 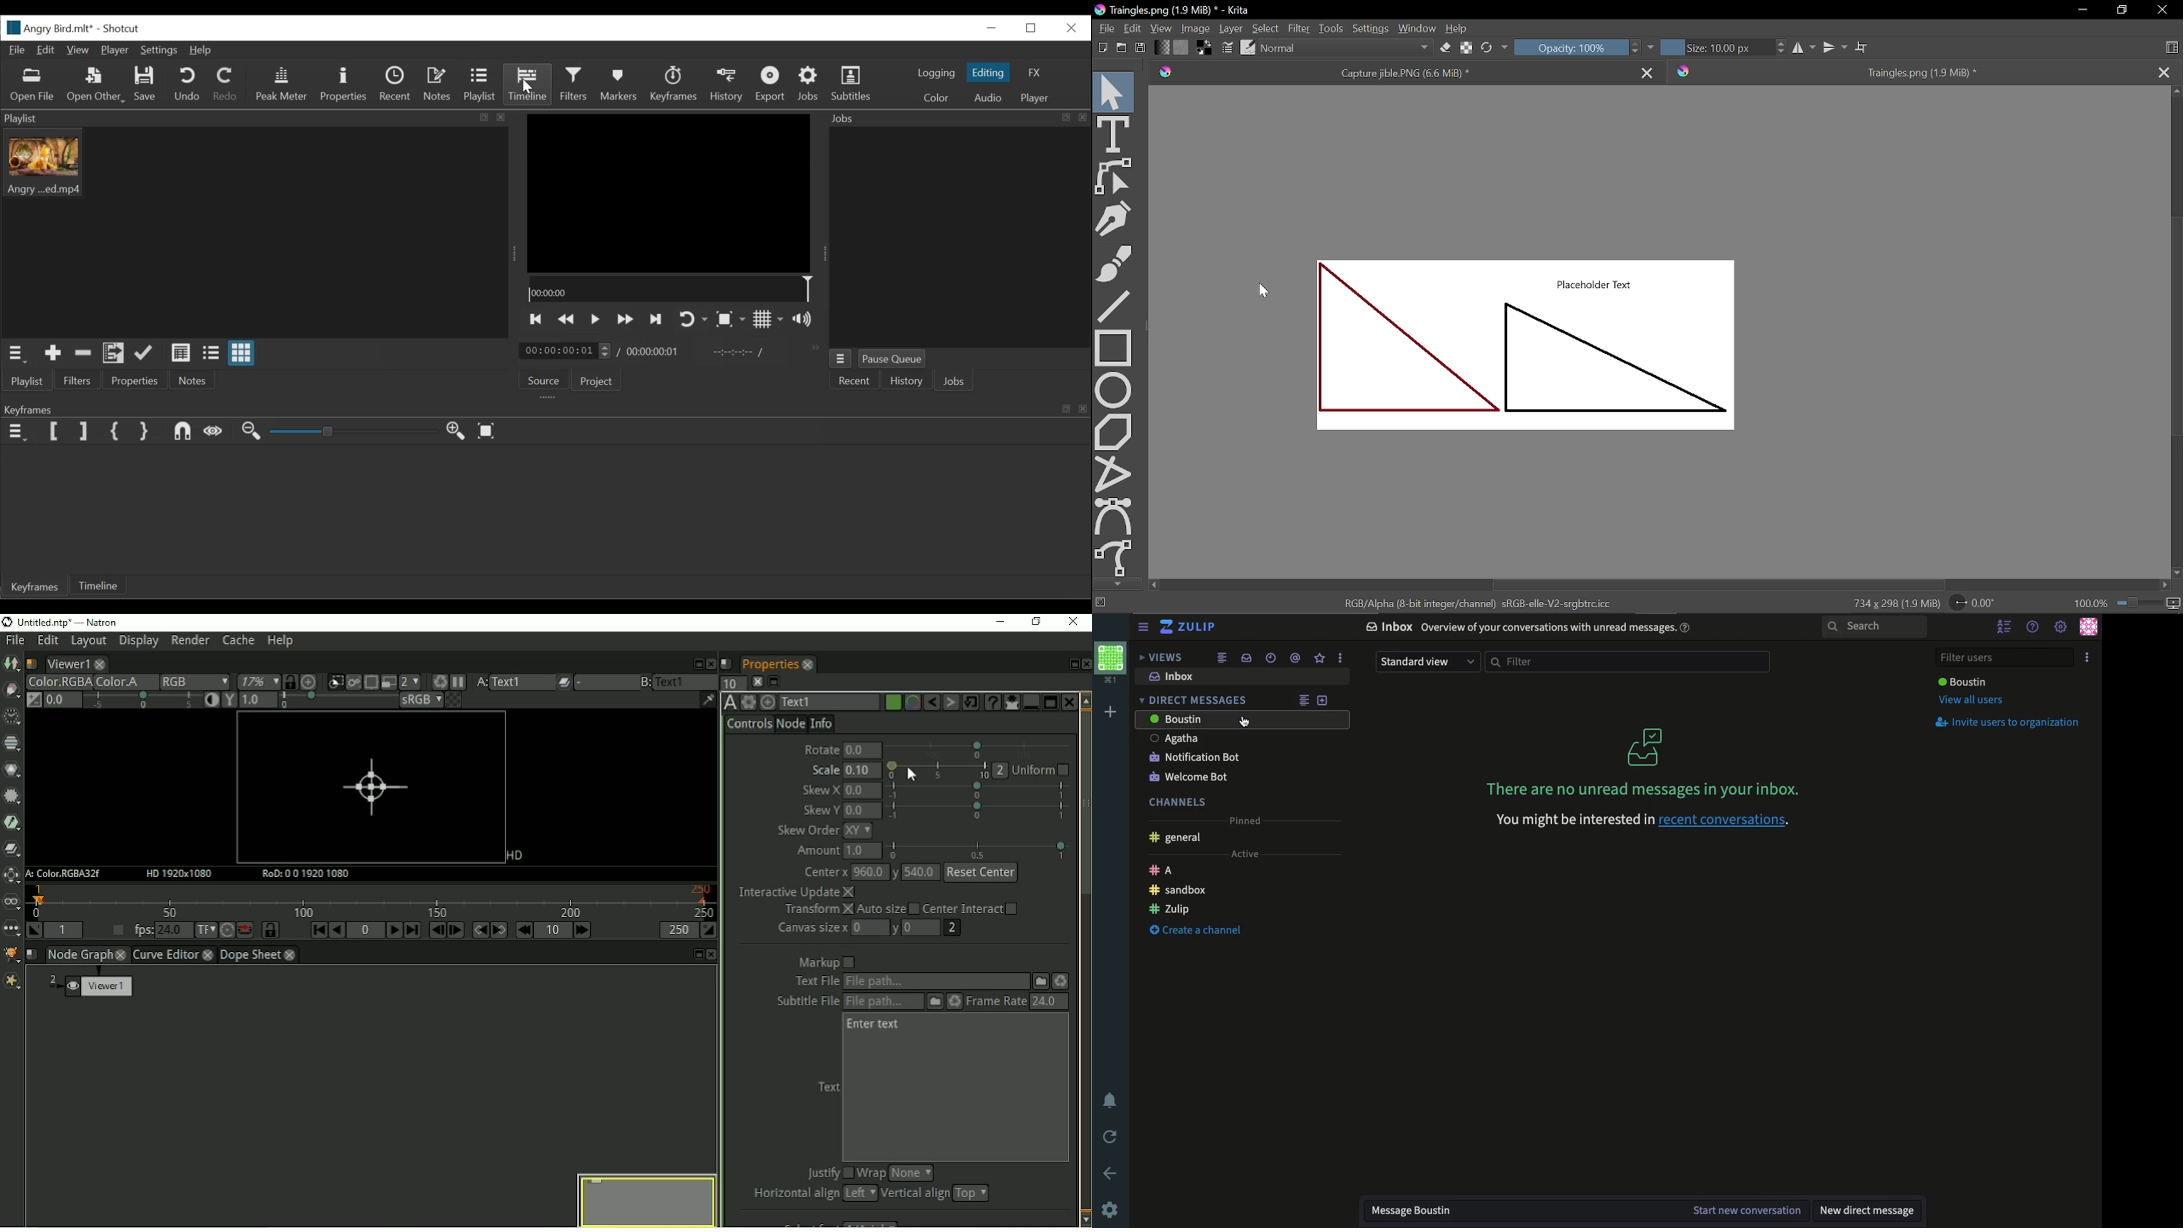 What do you see at coordinates (1224, 658) in the screenshot?
I see `Feed` at bounding box center [1224, 658].